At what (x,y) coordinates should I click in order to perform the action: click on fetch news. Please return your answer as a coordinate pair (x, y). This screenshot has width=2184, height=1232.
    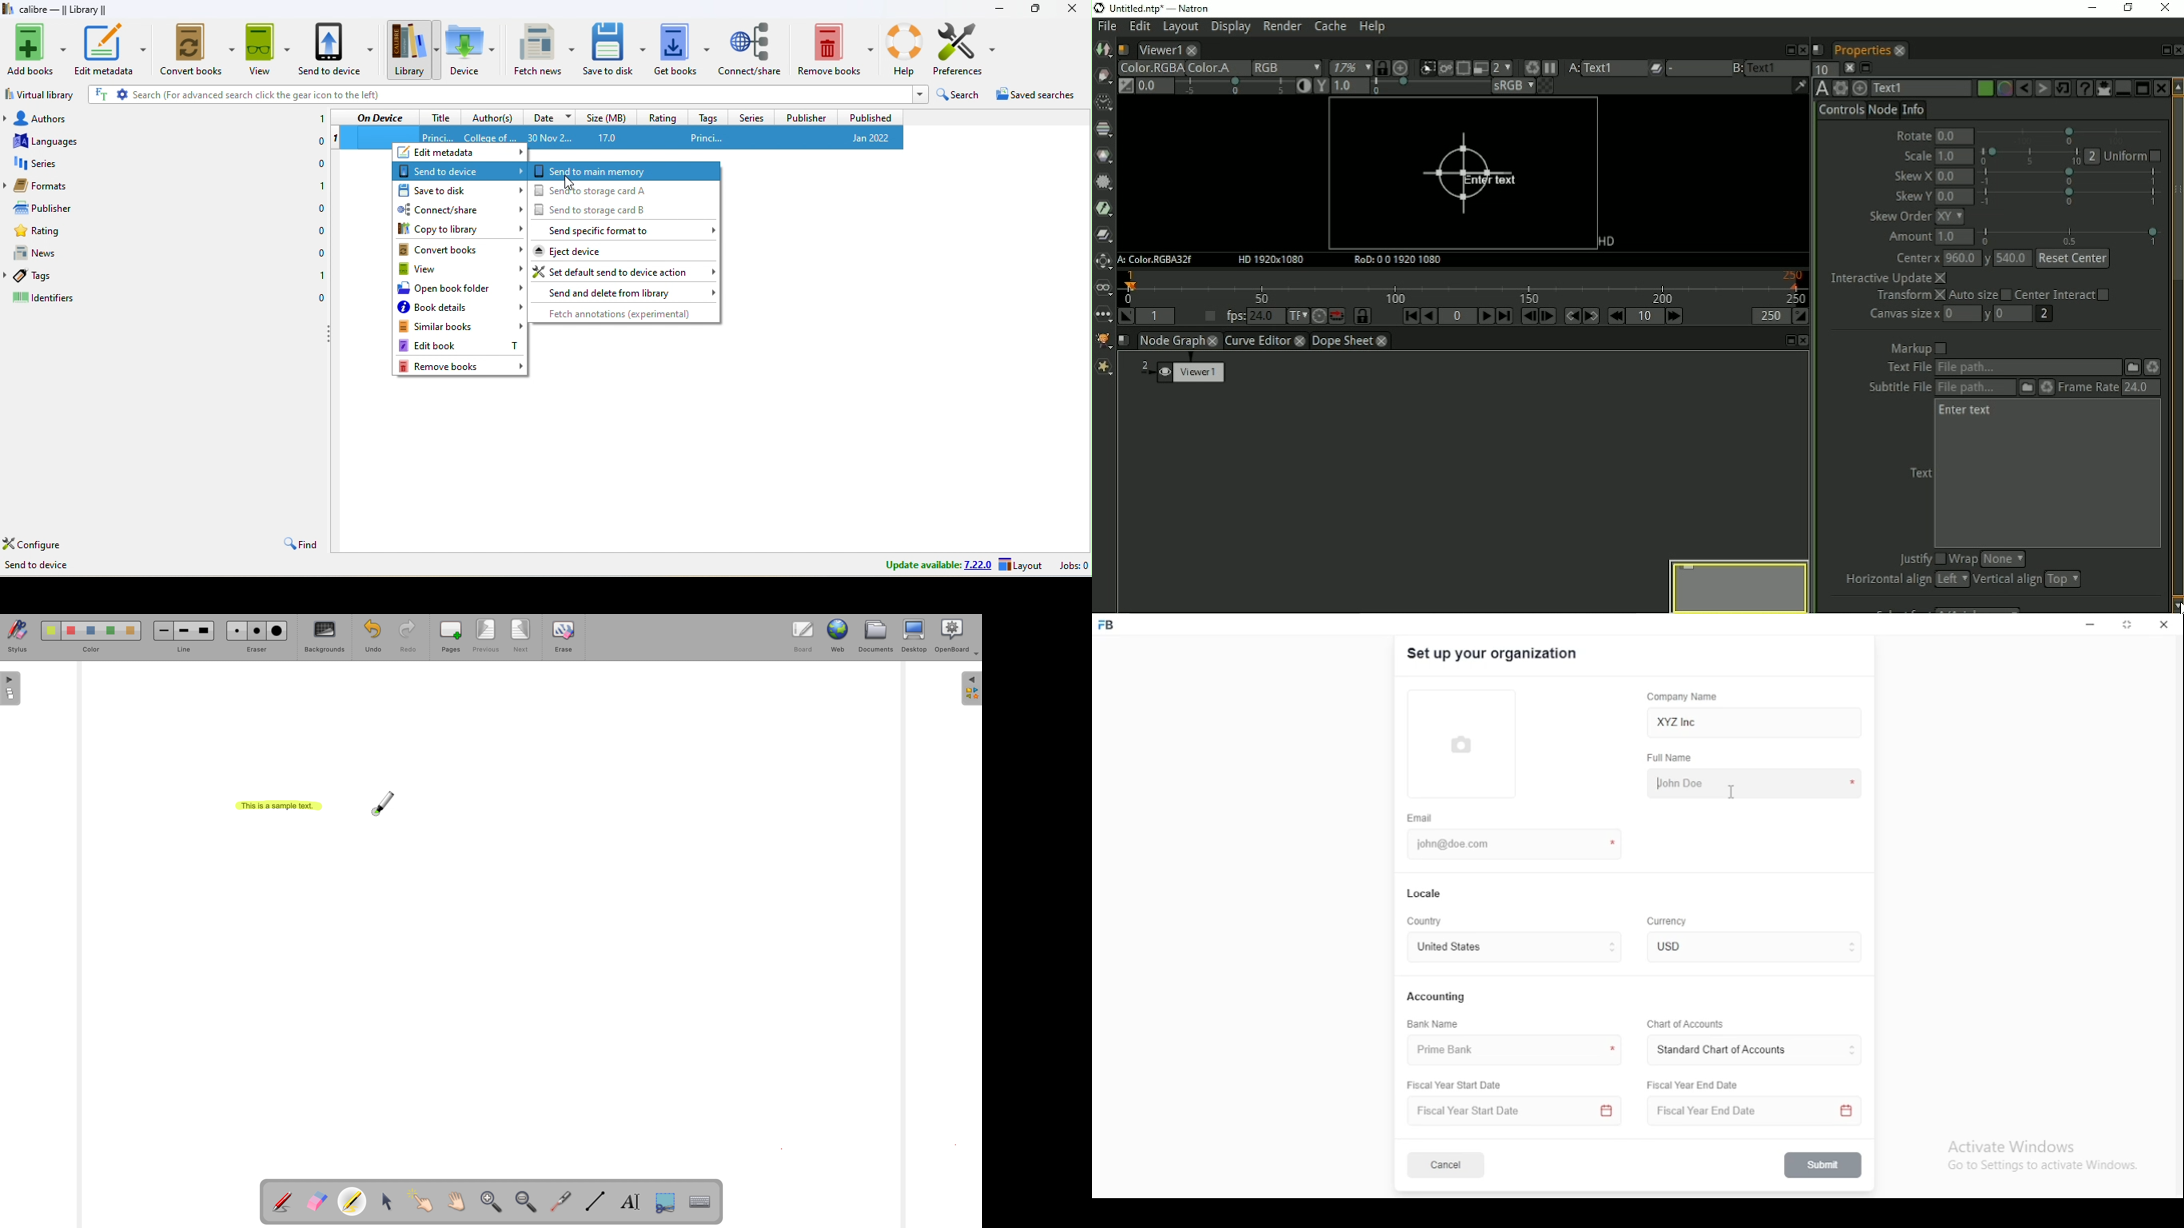
    Looking at the image, I should click on (545, 48).